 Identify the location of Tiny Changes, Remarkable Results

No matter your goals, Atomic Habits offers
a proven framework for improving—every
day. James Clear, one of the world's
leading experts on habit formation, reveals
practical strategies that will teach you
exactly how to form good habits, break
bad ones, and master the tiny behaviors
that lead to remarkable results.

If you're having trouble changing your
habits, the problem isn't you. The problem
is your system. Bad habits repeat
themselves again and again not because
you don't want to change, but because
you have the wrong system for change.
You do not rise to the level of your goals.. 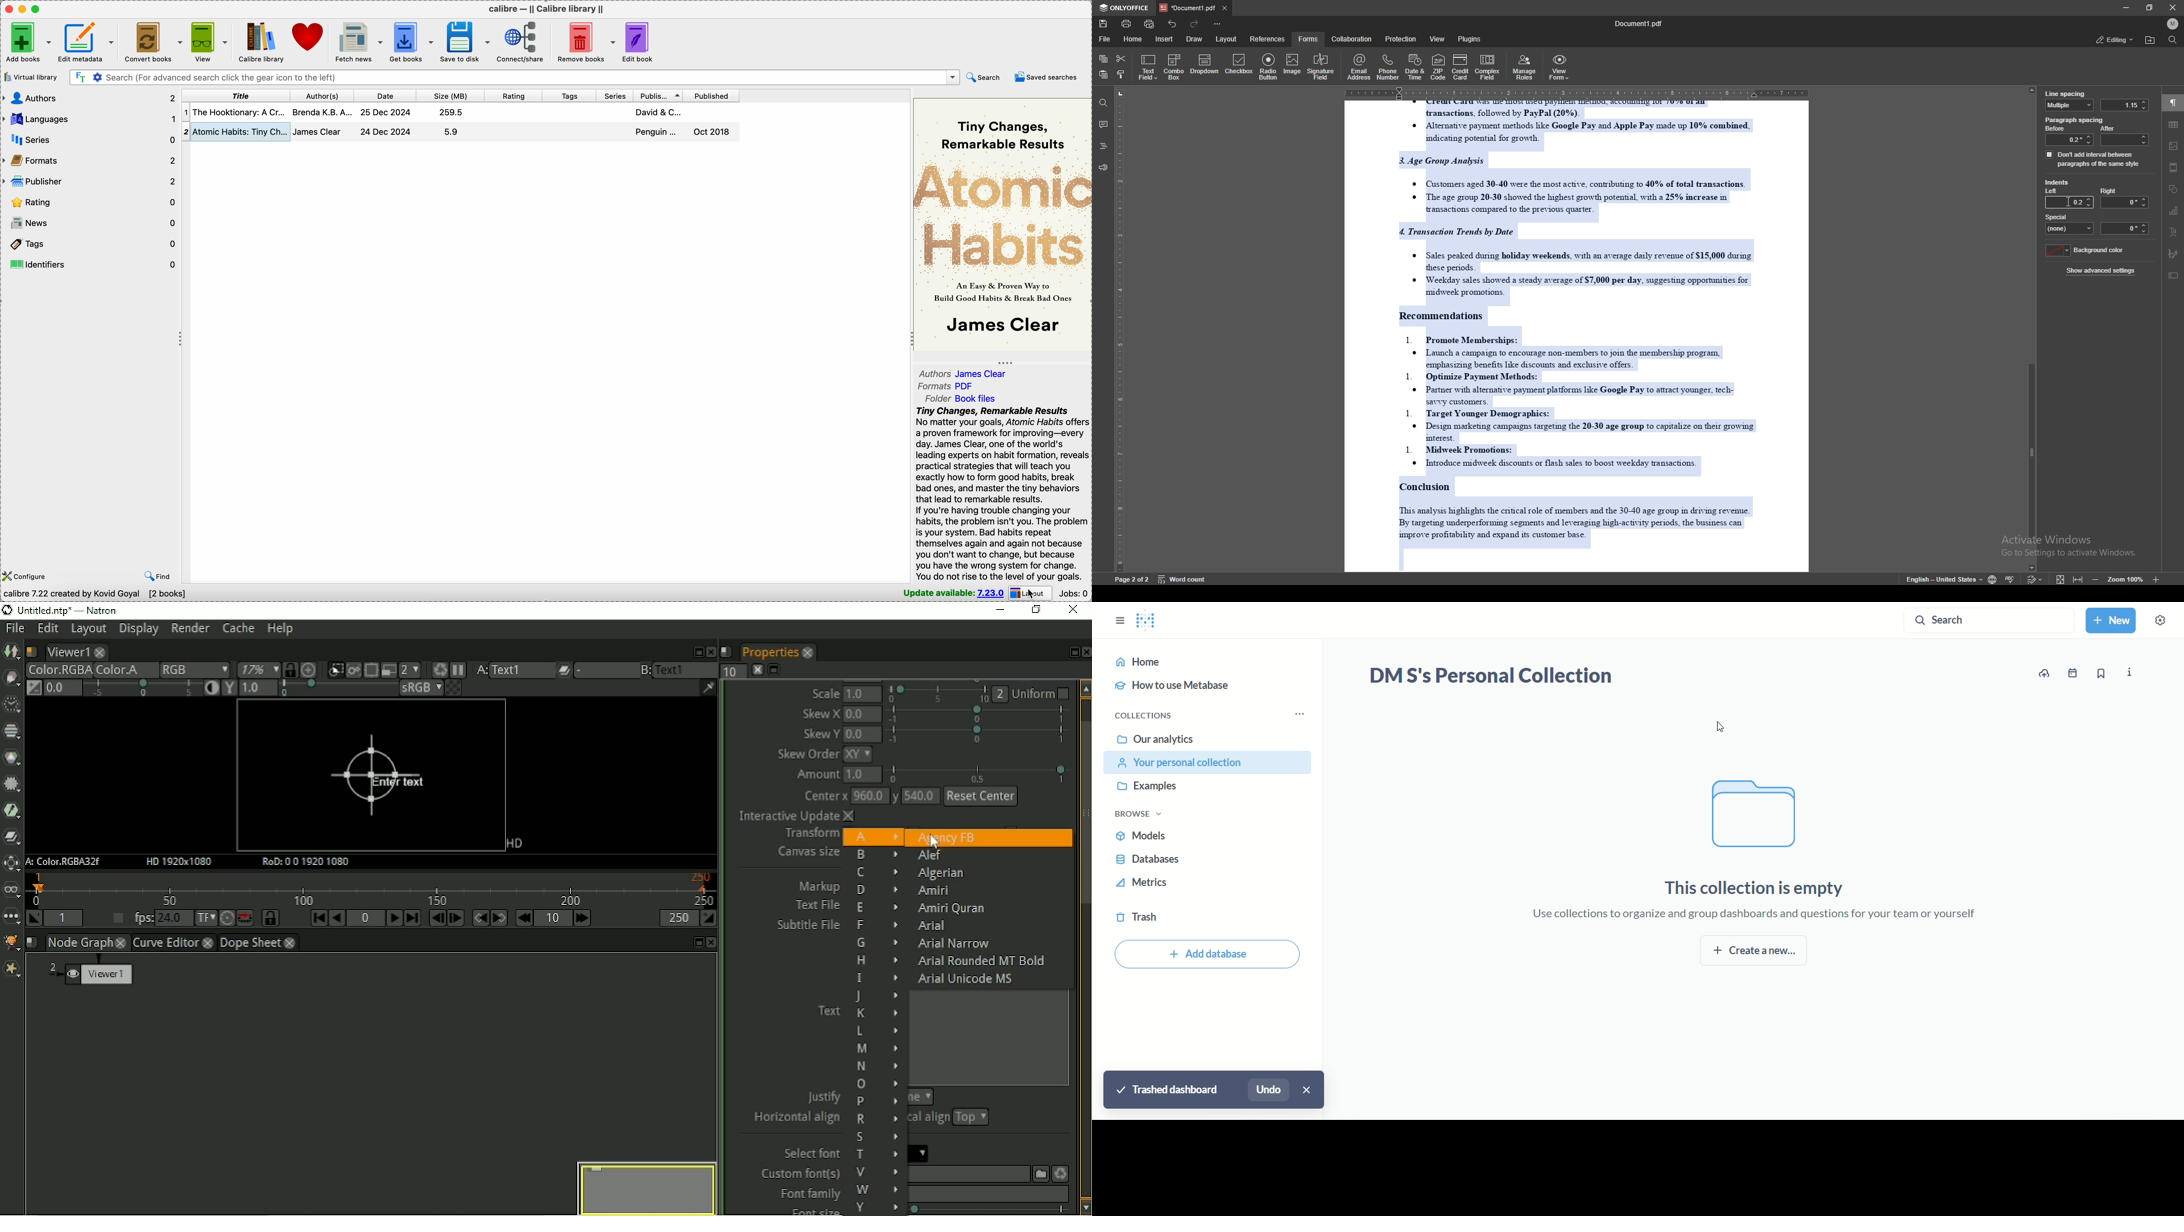
(1000, 495).